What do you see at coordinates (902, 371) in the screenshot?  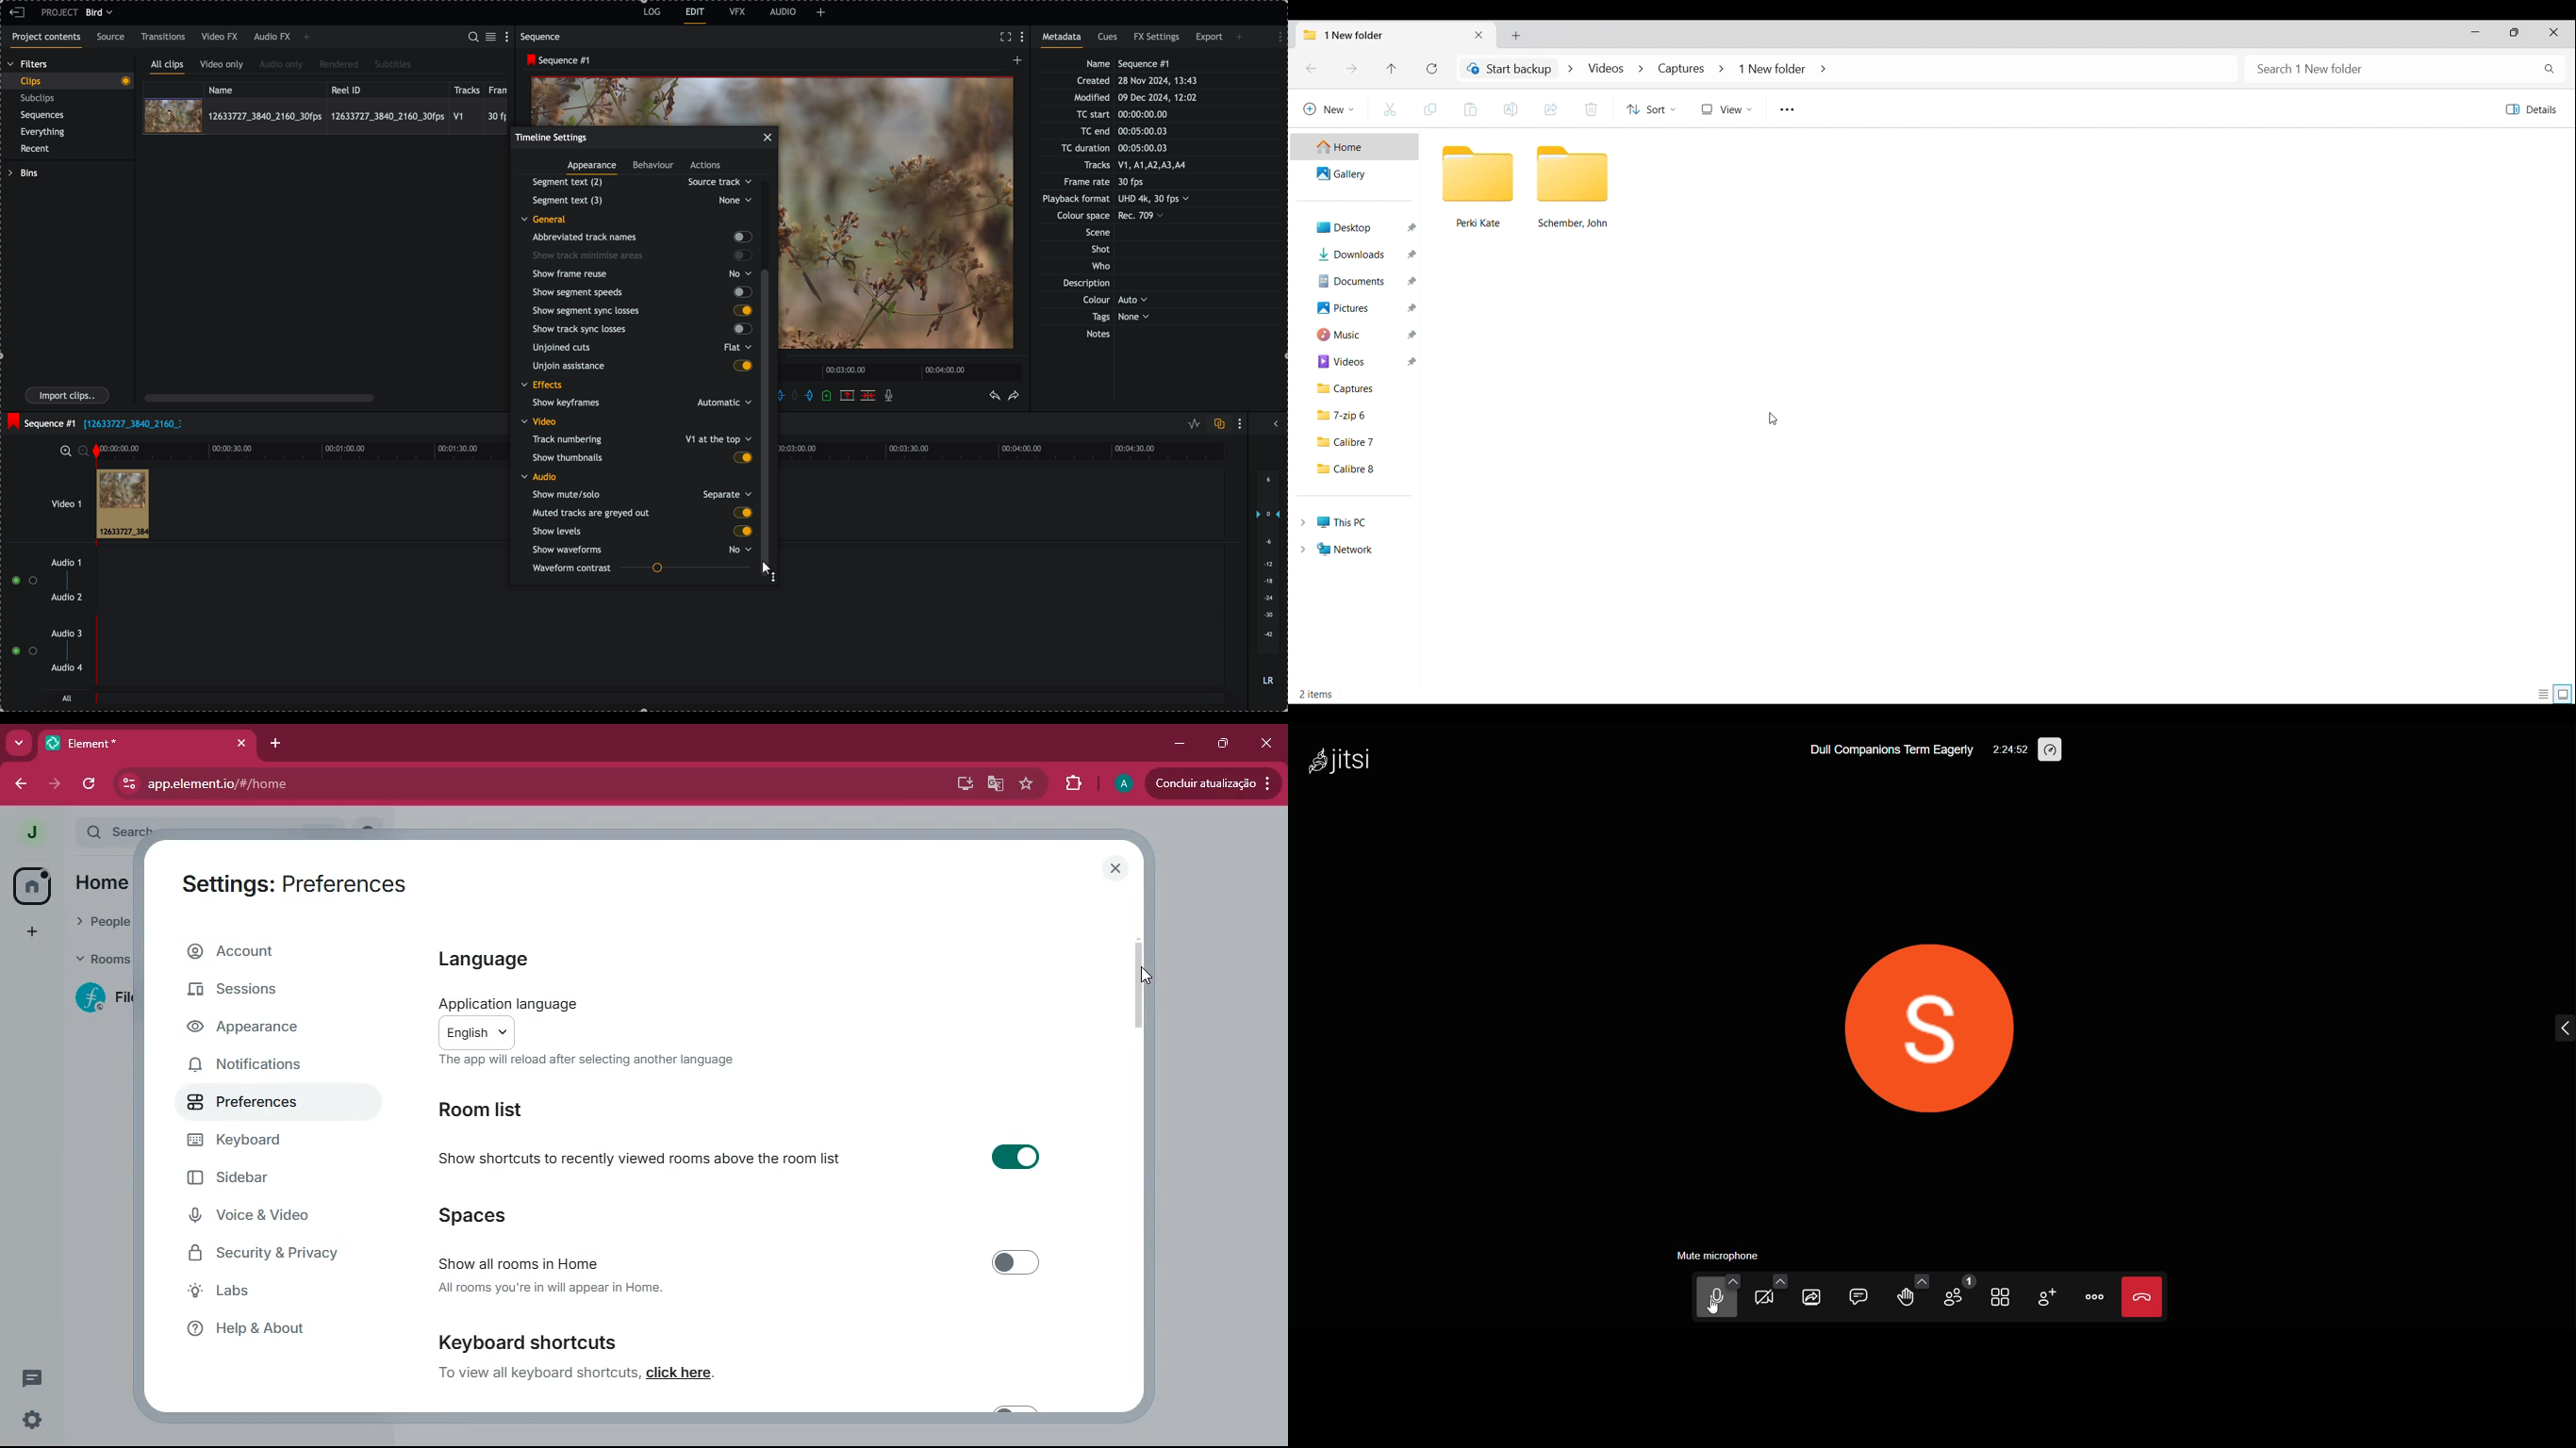 I see `timeline` at bounding box center [902, 371].